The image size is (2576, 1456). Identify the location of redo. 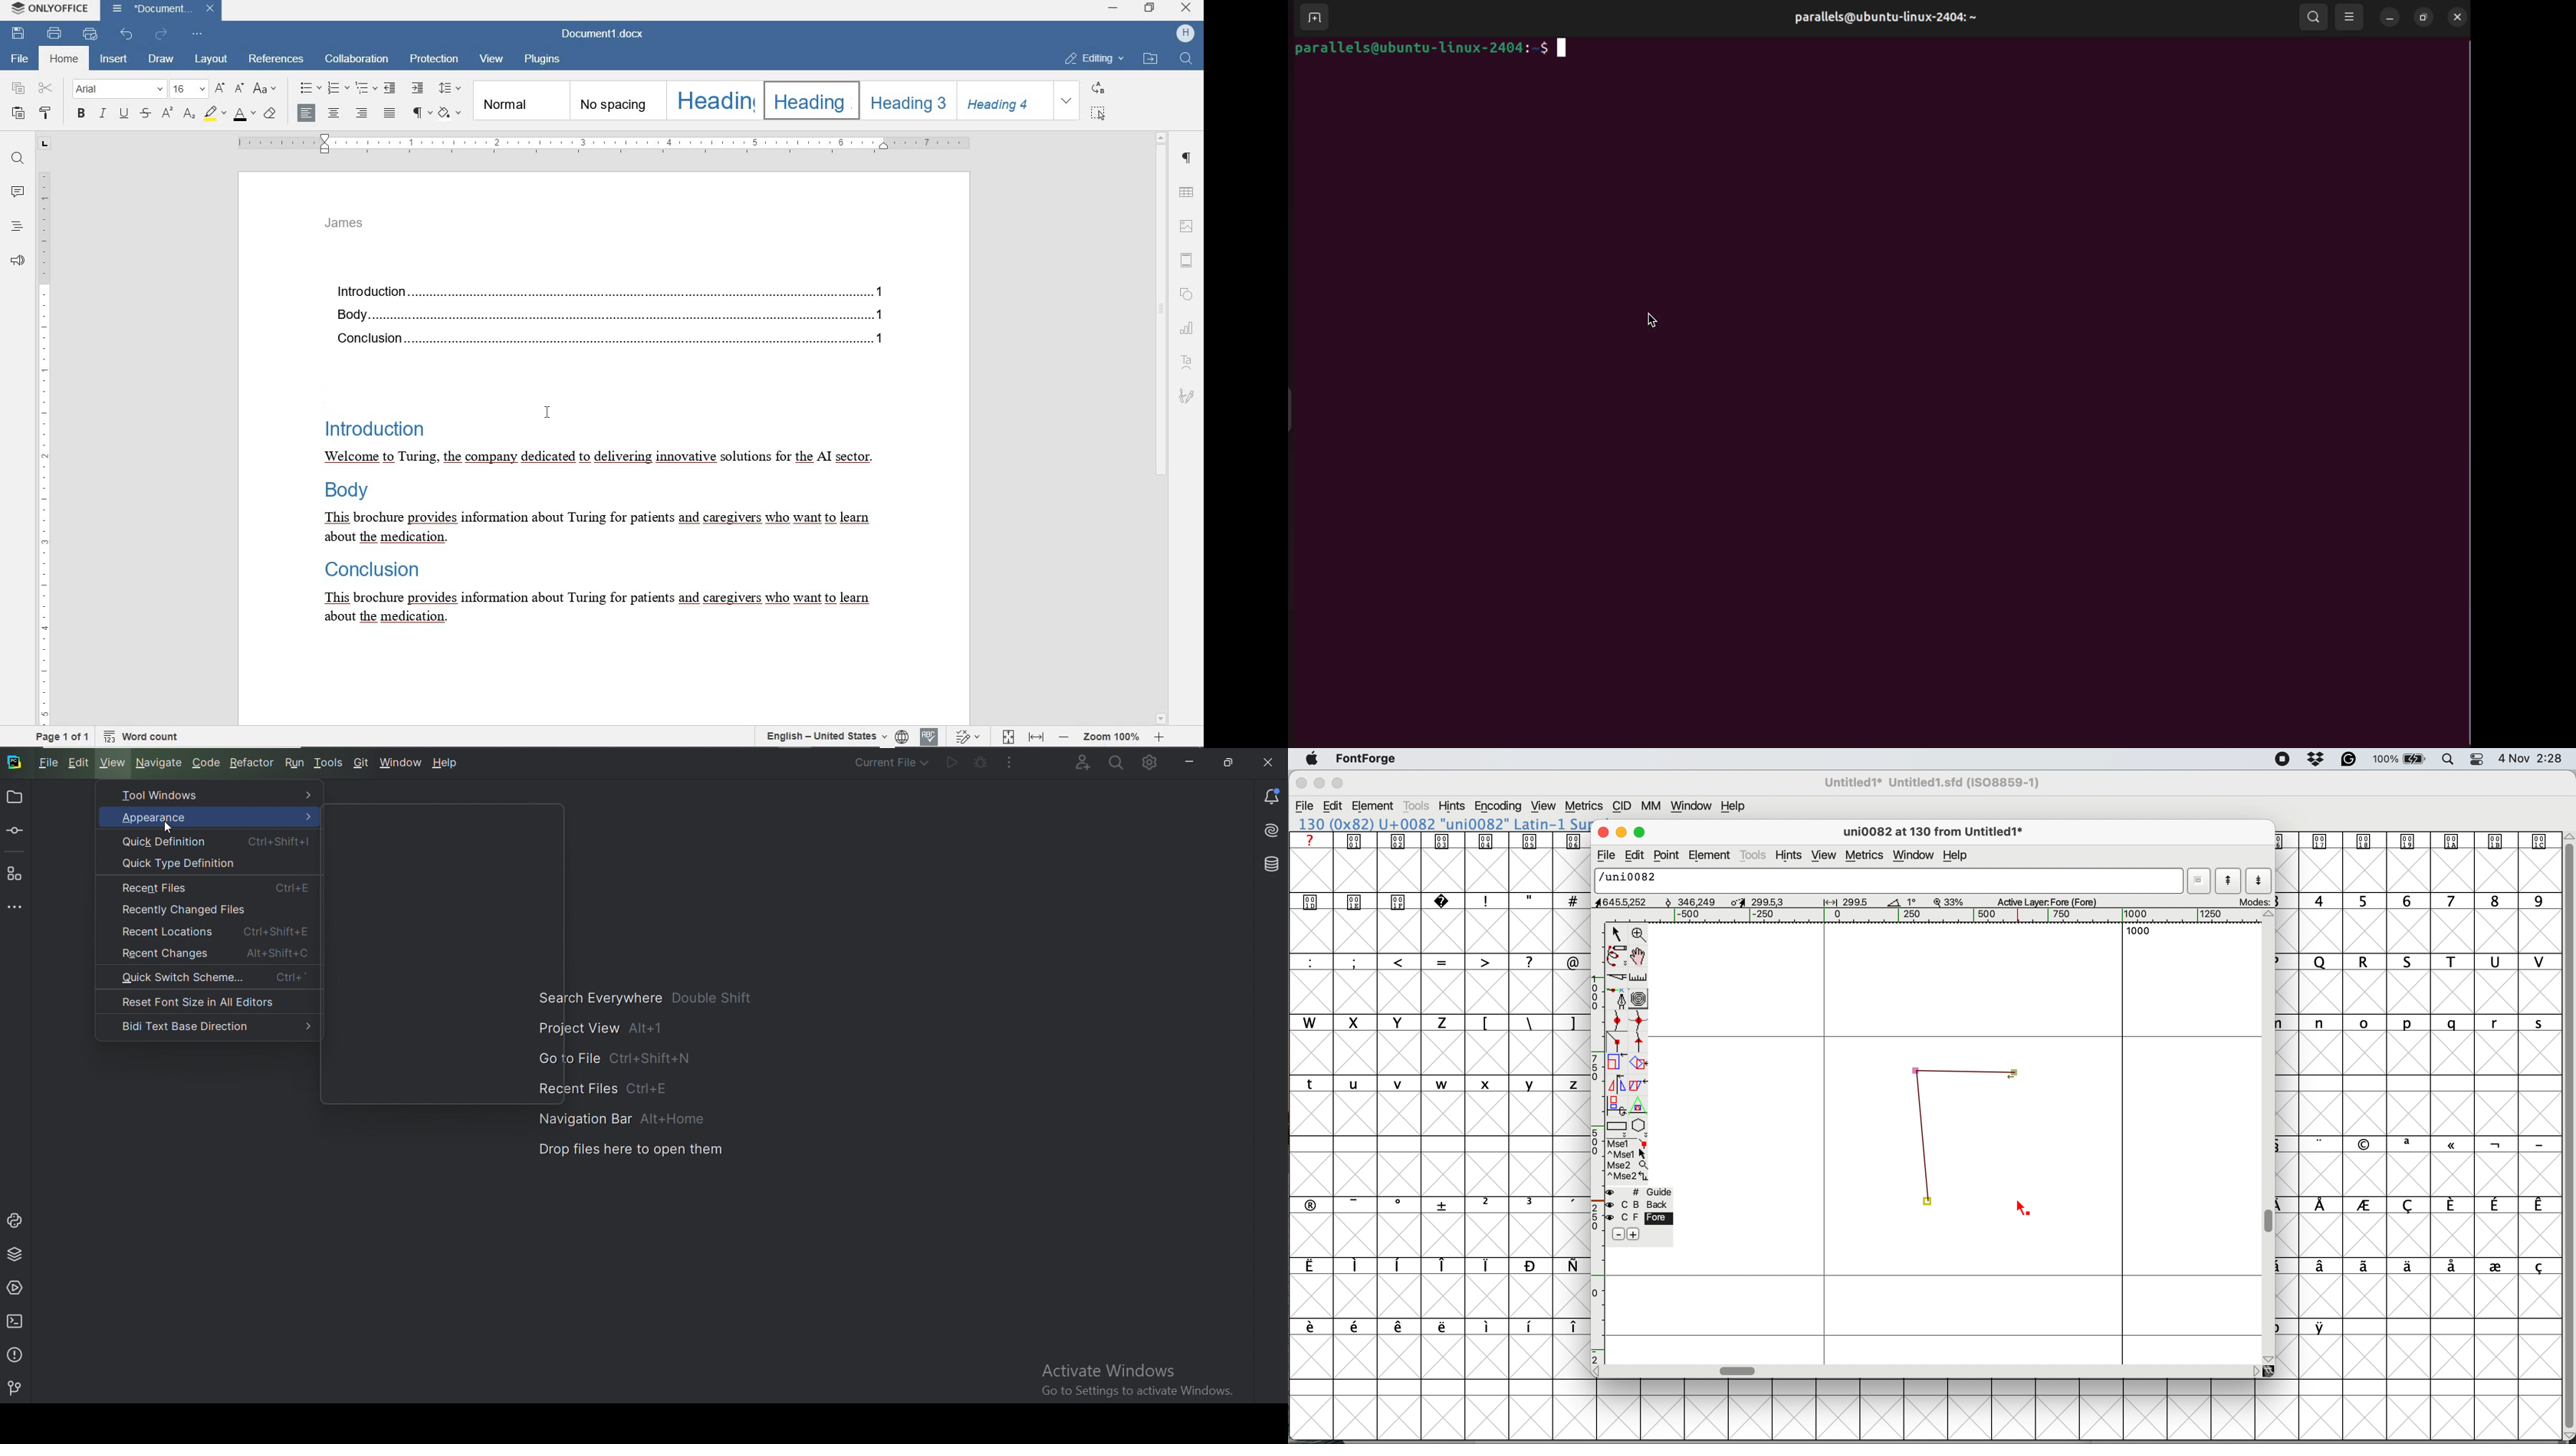
(161, 34).